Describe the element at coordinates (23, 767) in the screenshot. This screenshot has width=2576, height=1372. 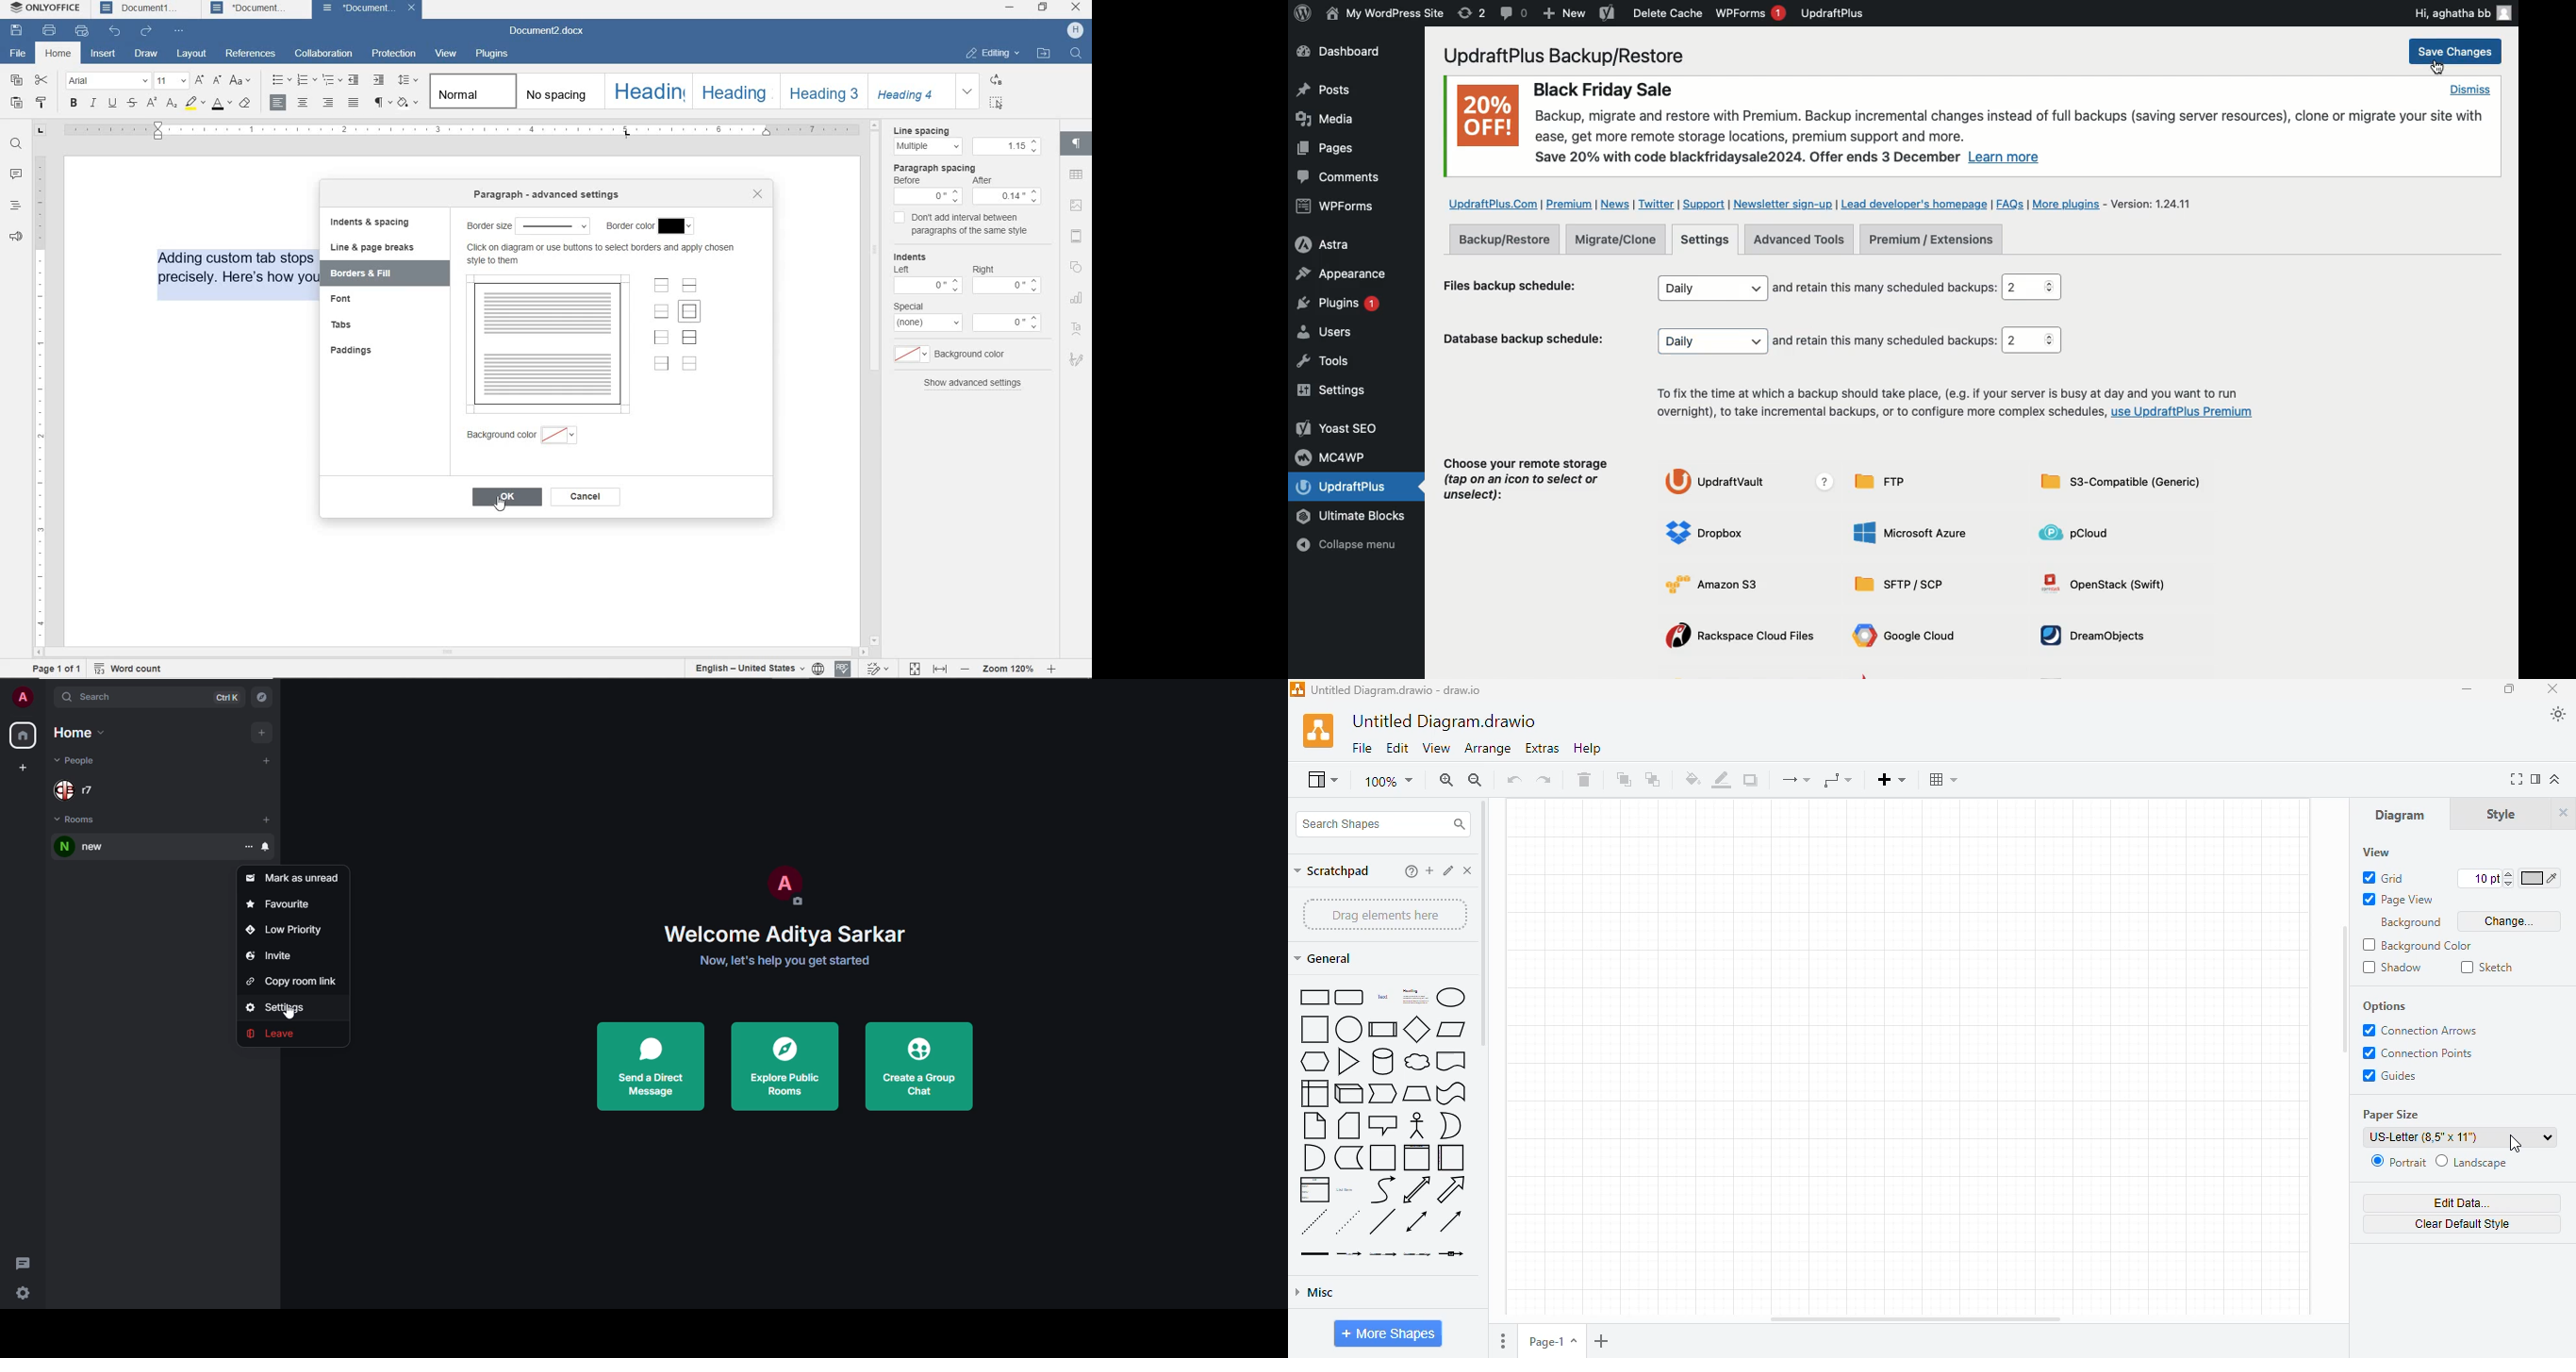
I see `create space` at that location.